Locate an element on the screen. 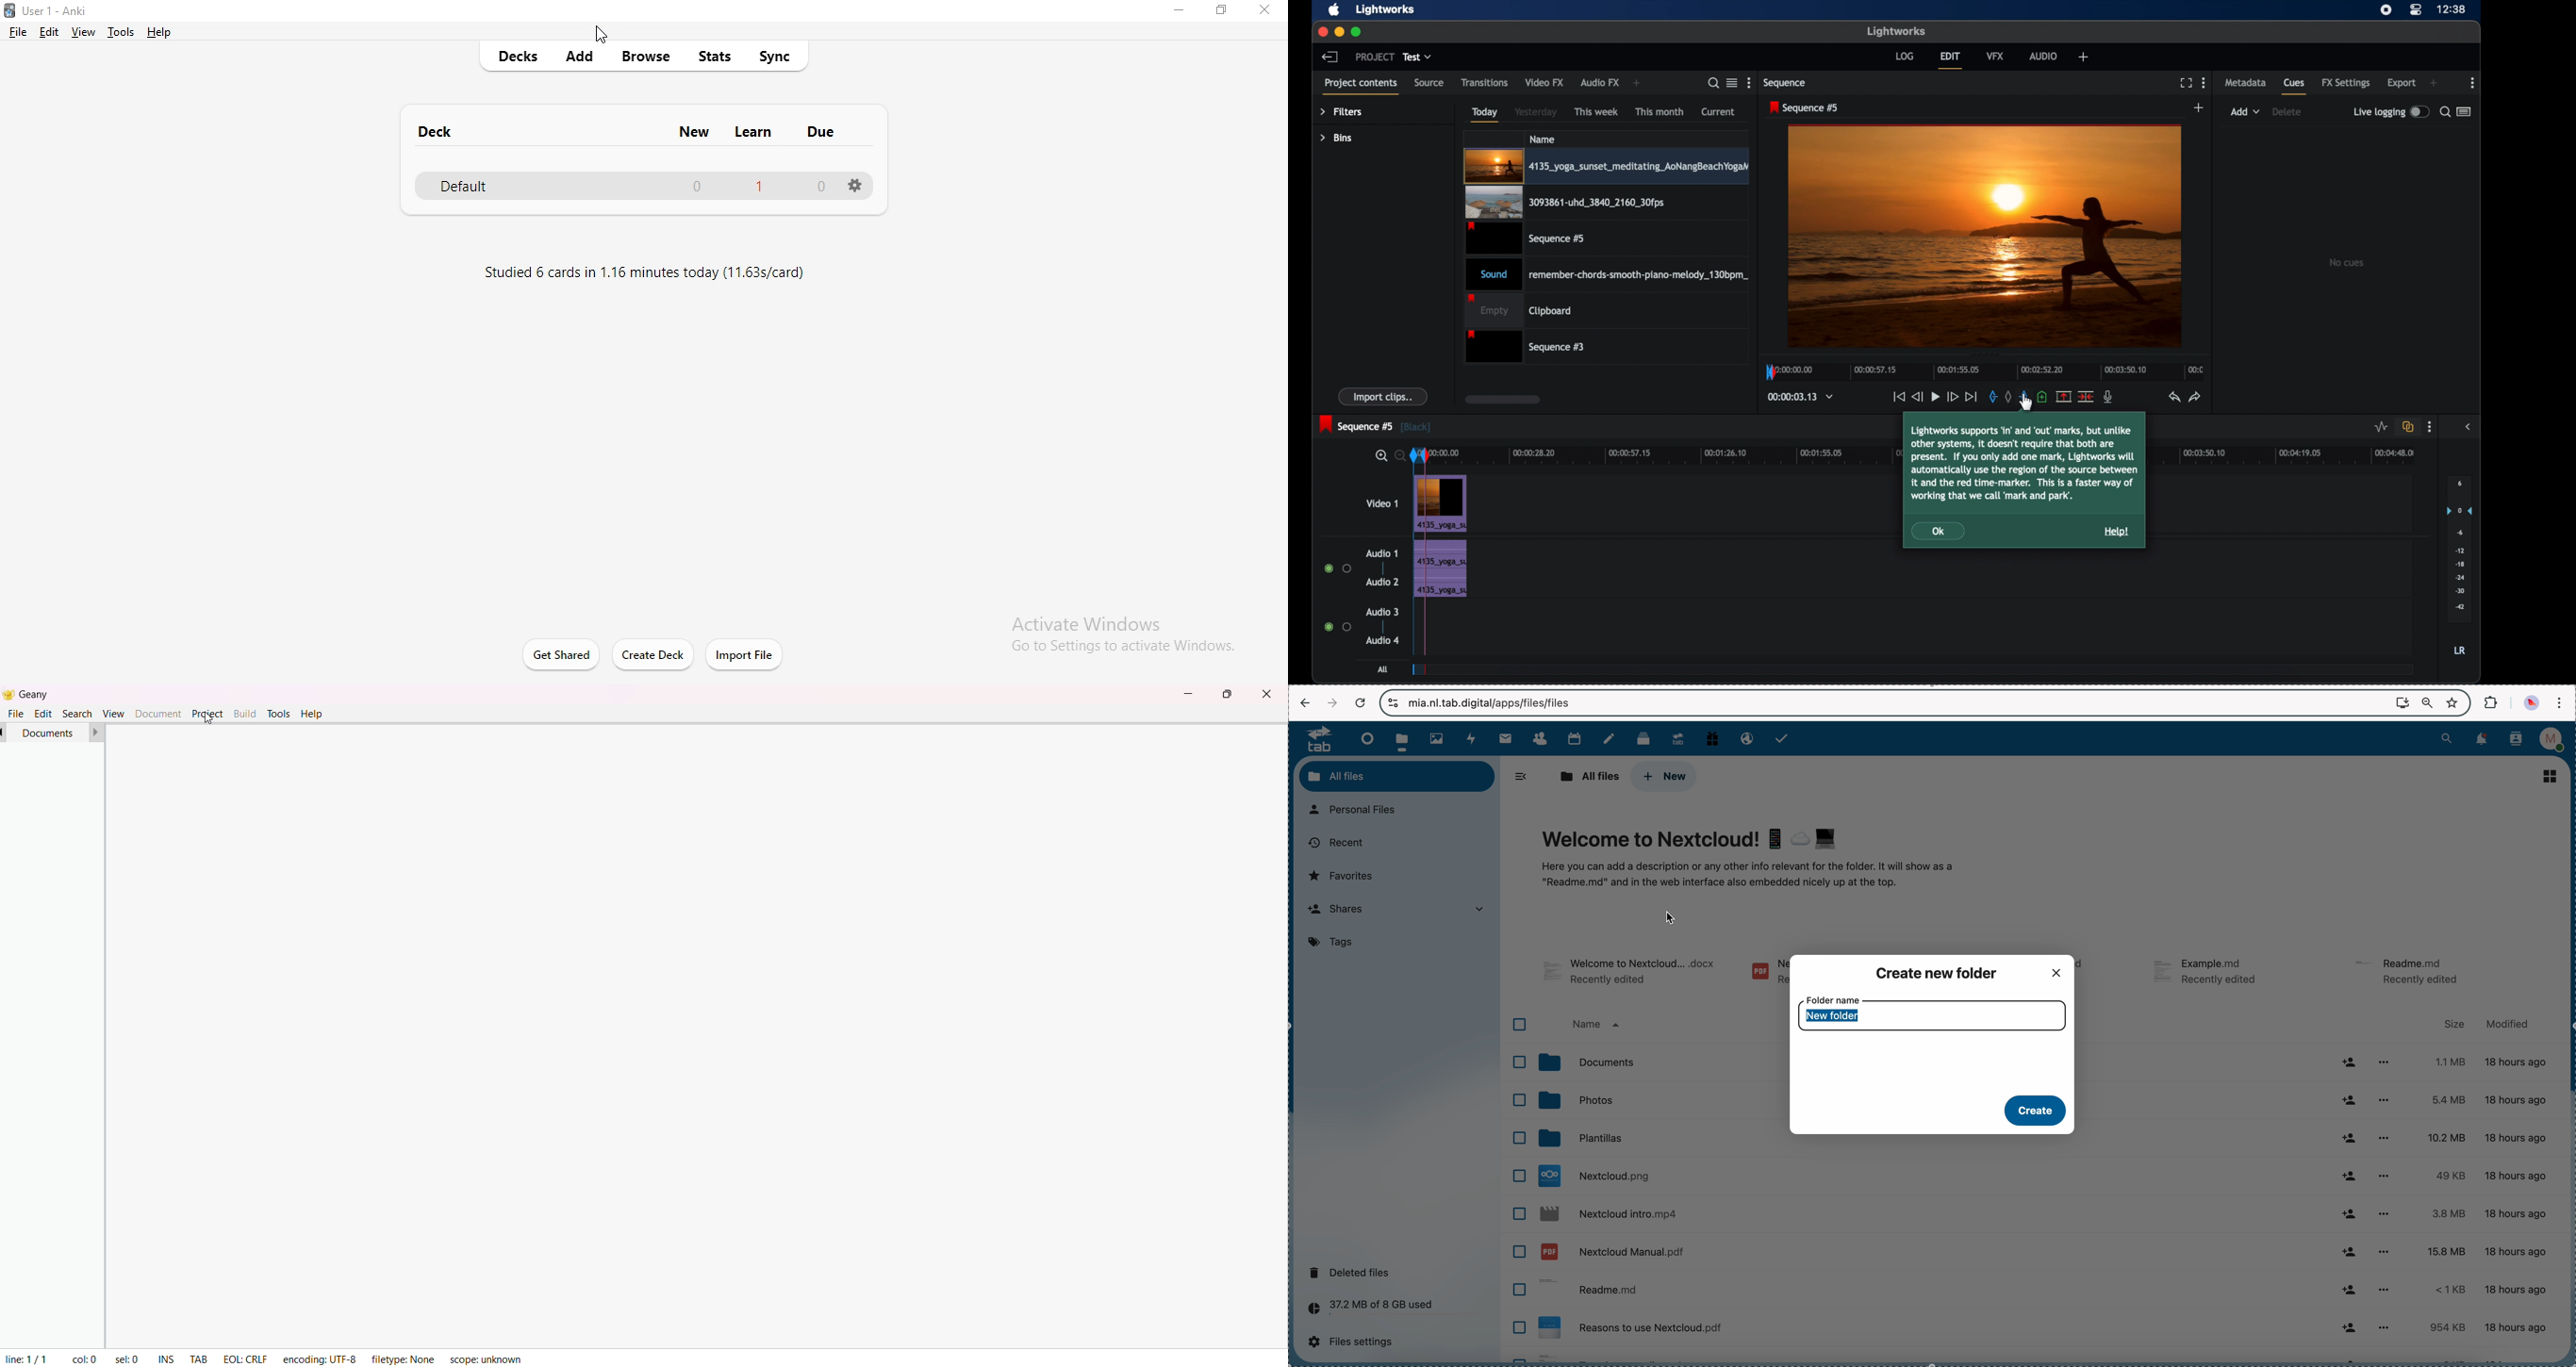  deck is located at coordinates (1646, 738).